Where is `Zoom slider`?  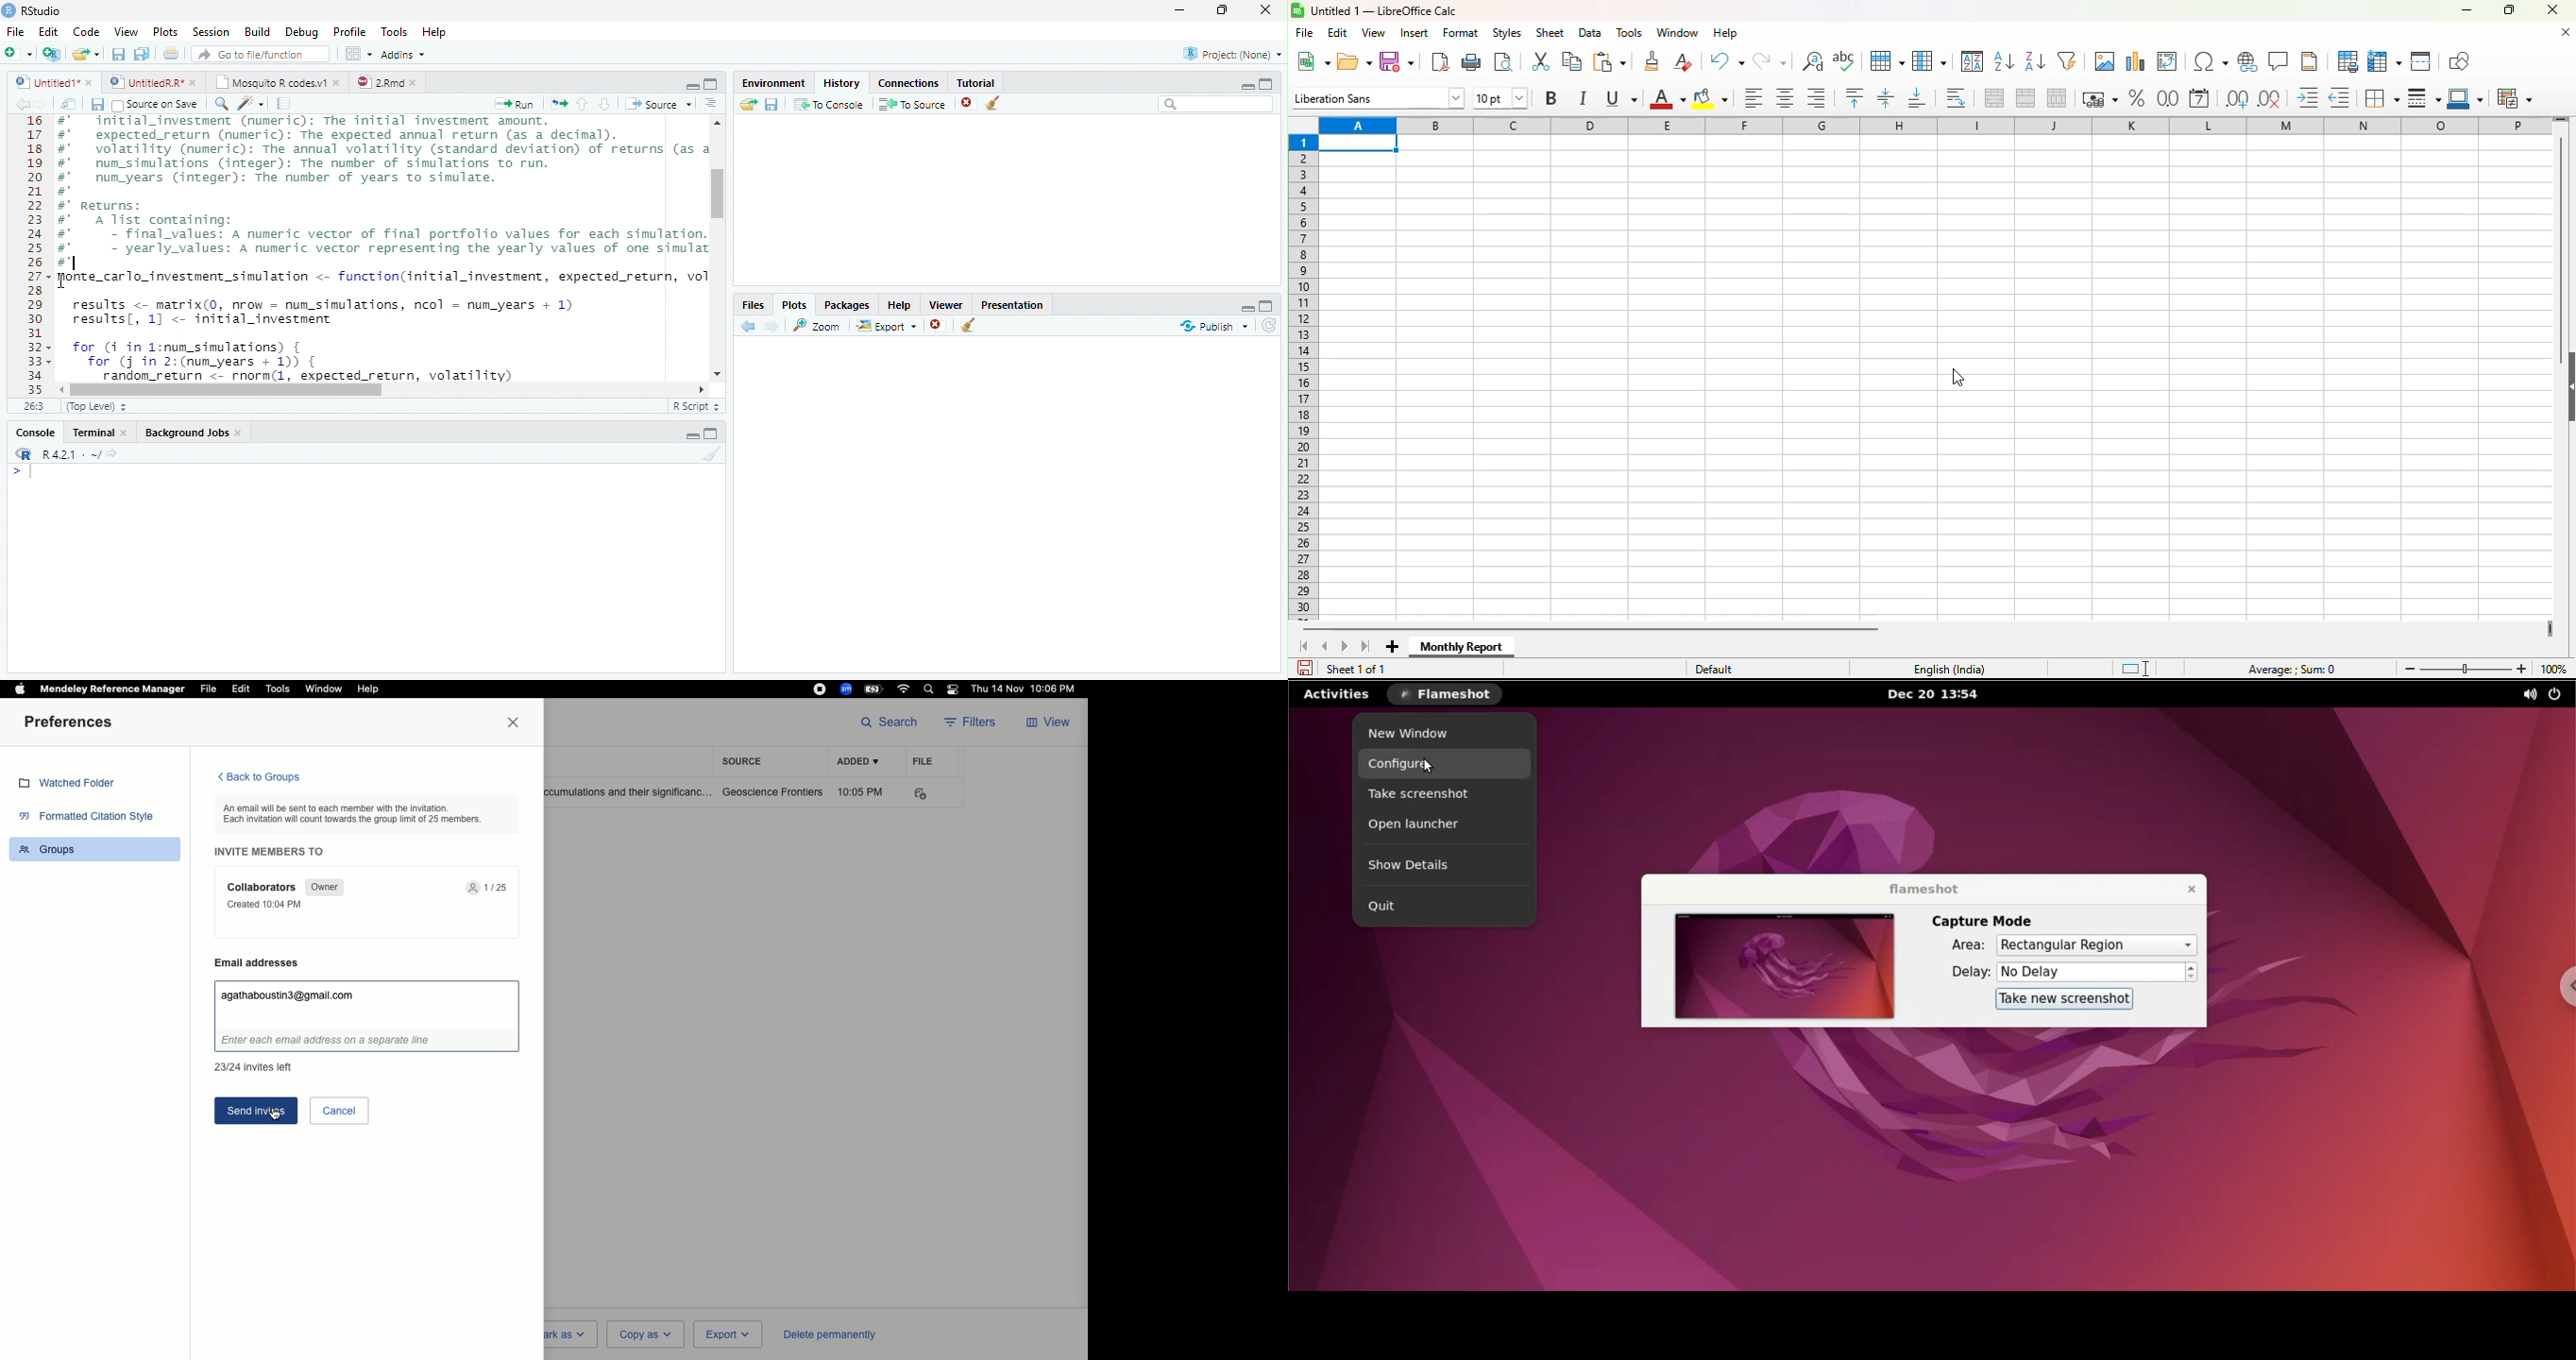 Zoom slider is located at coordinates (2466, 671).